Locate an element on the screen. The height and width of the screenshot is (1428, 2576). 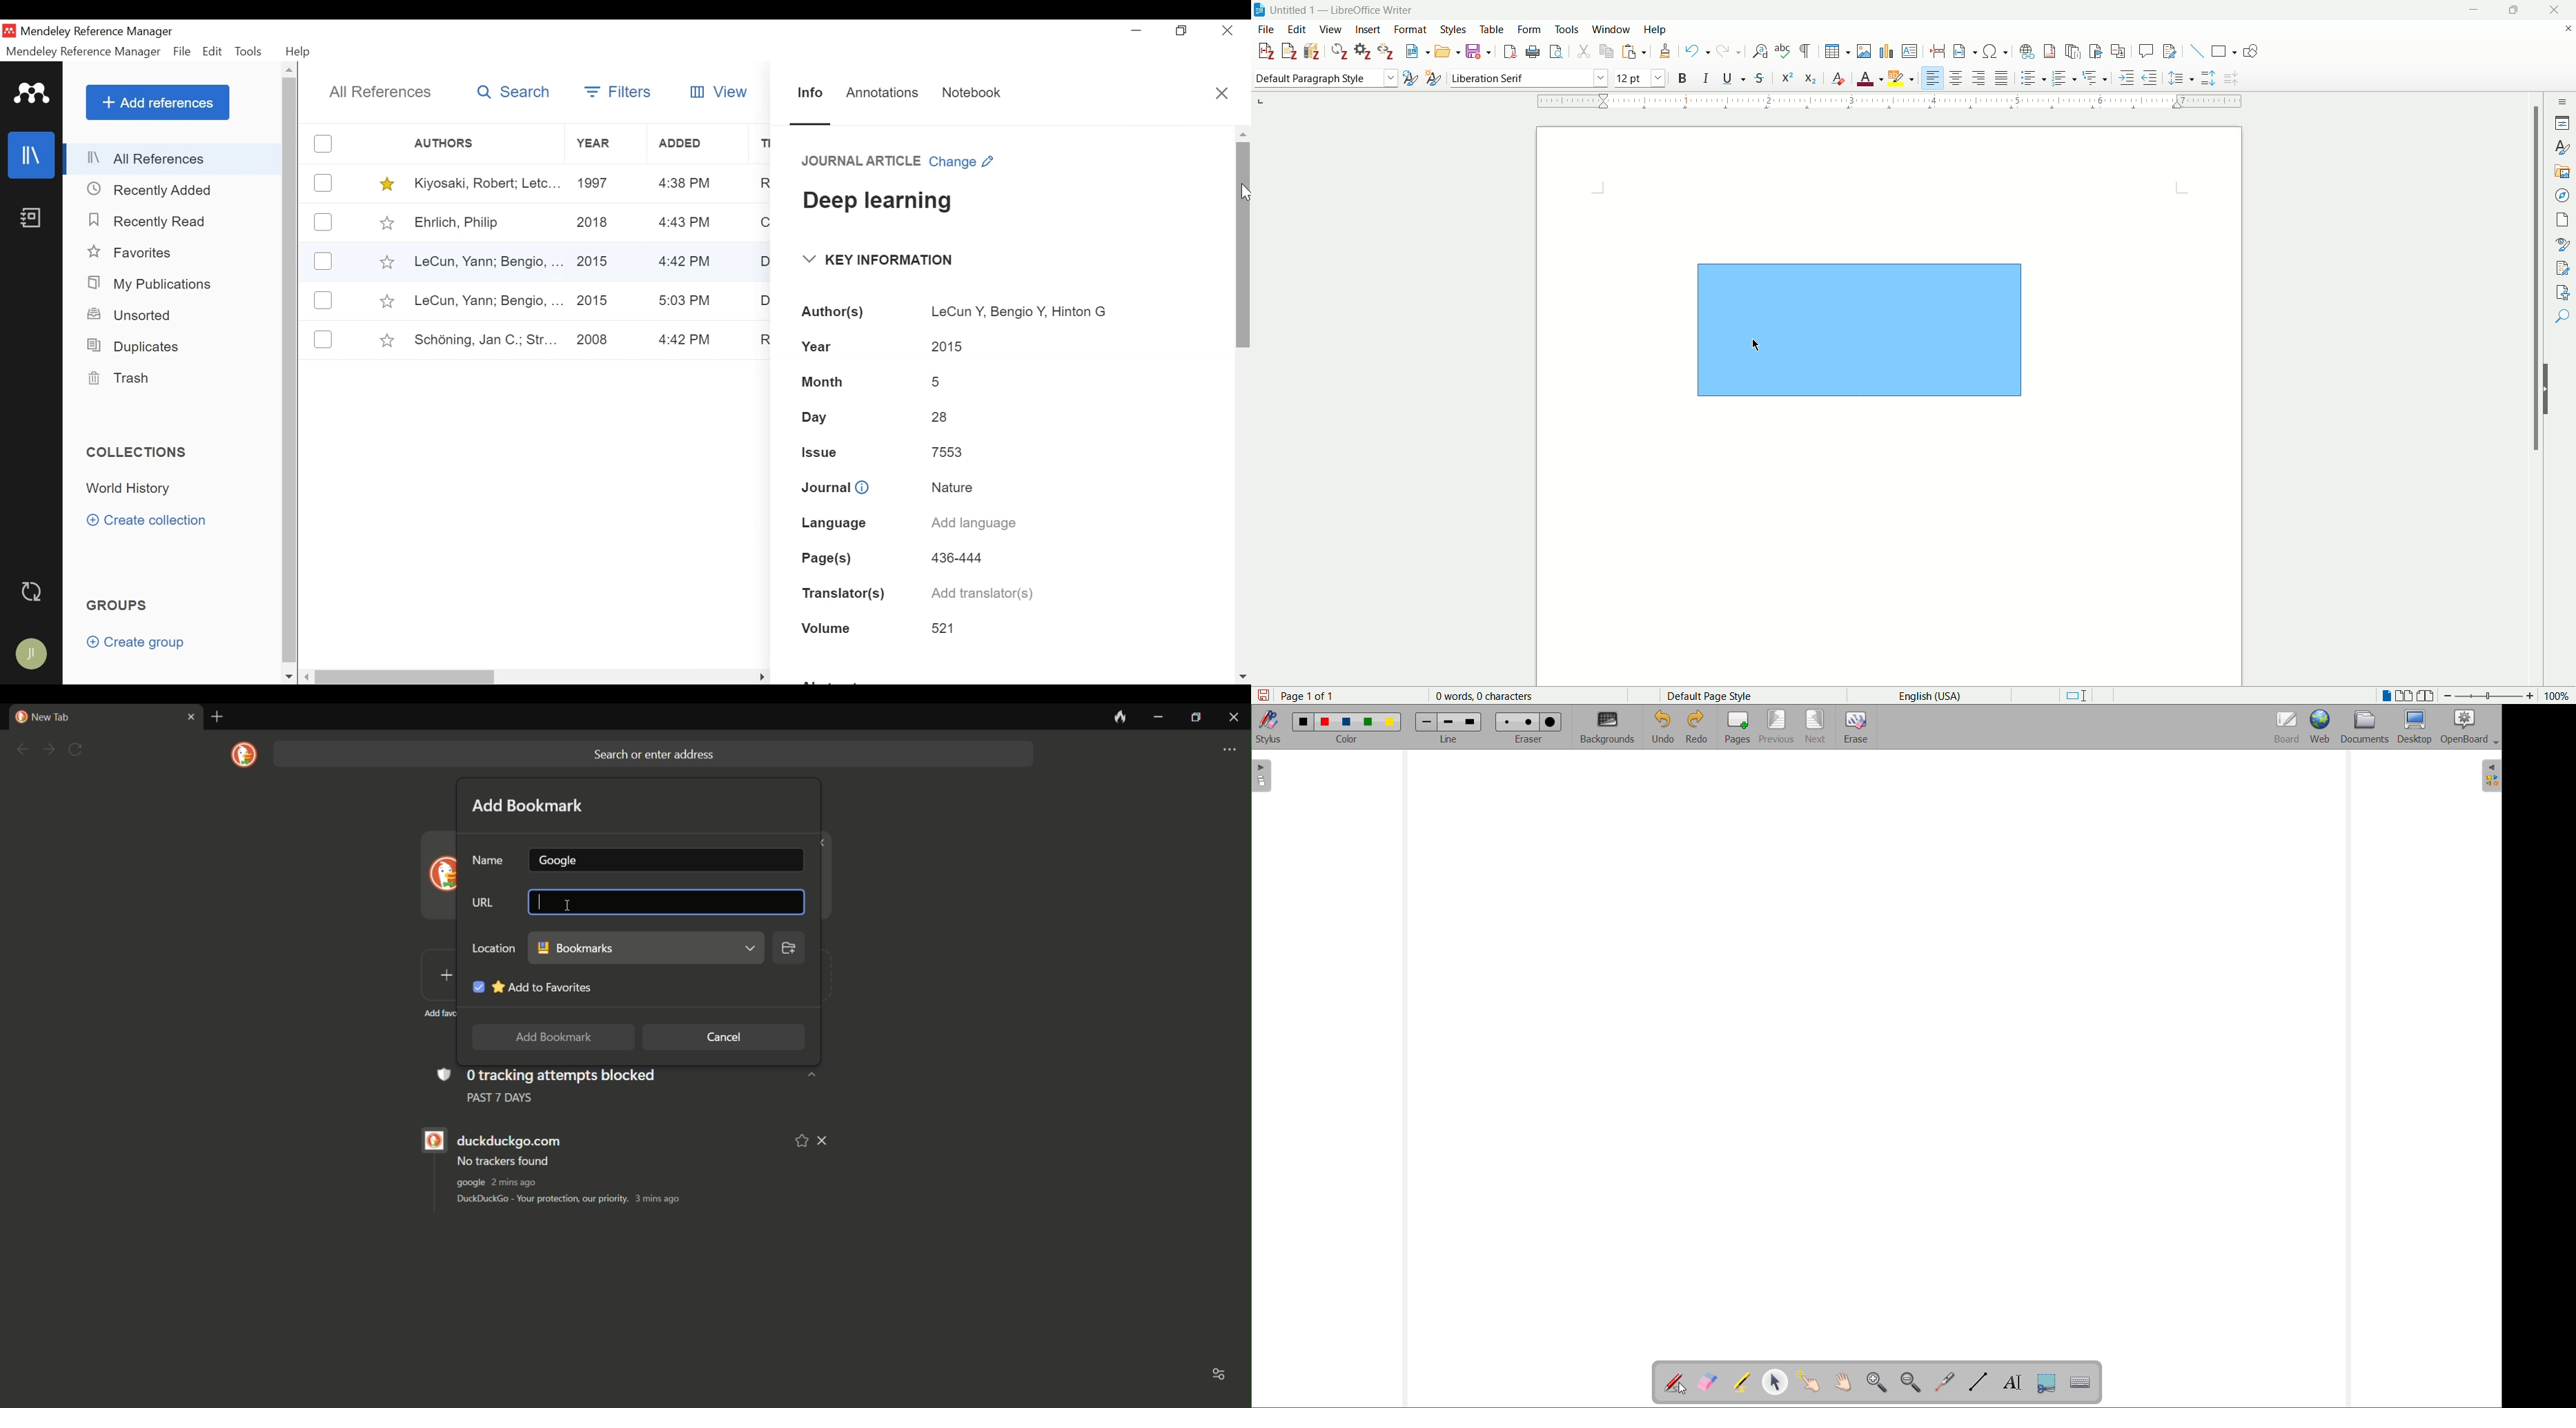
new tab is located at coordinates (218, 717).